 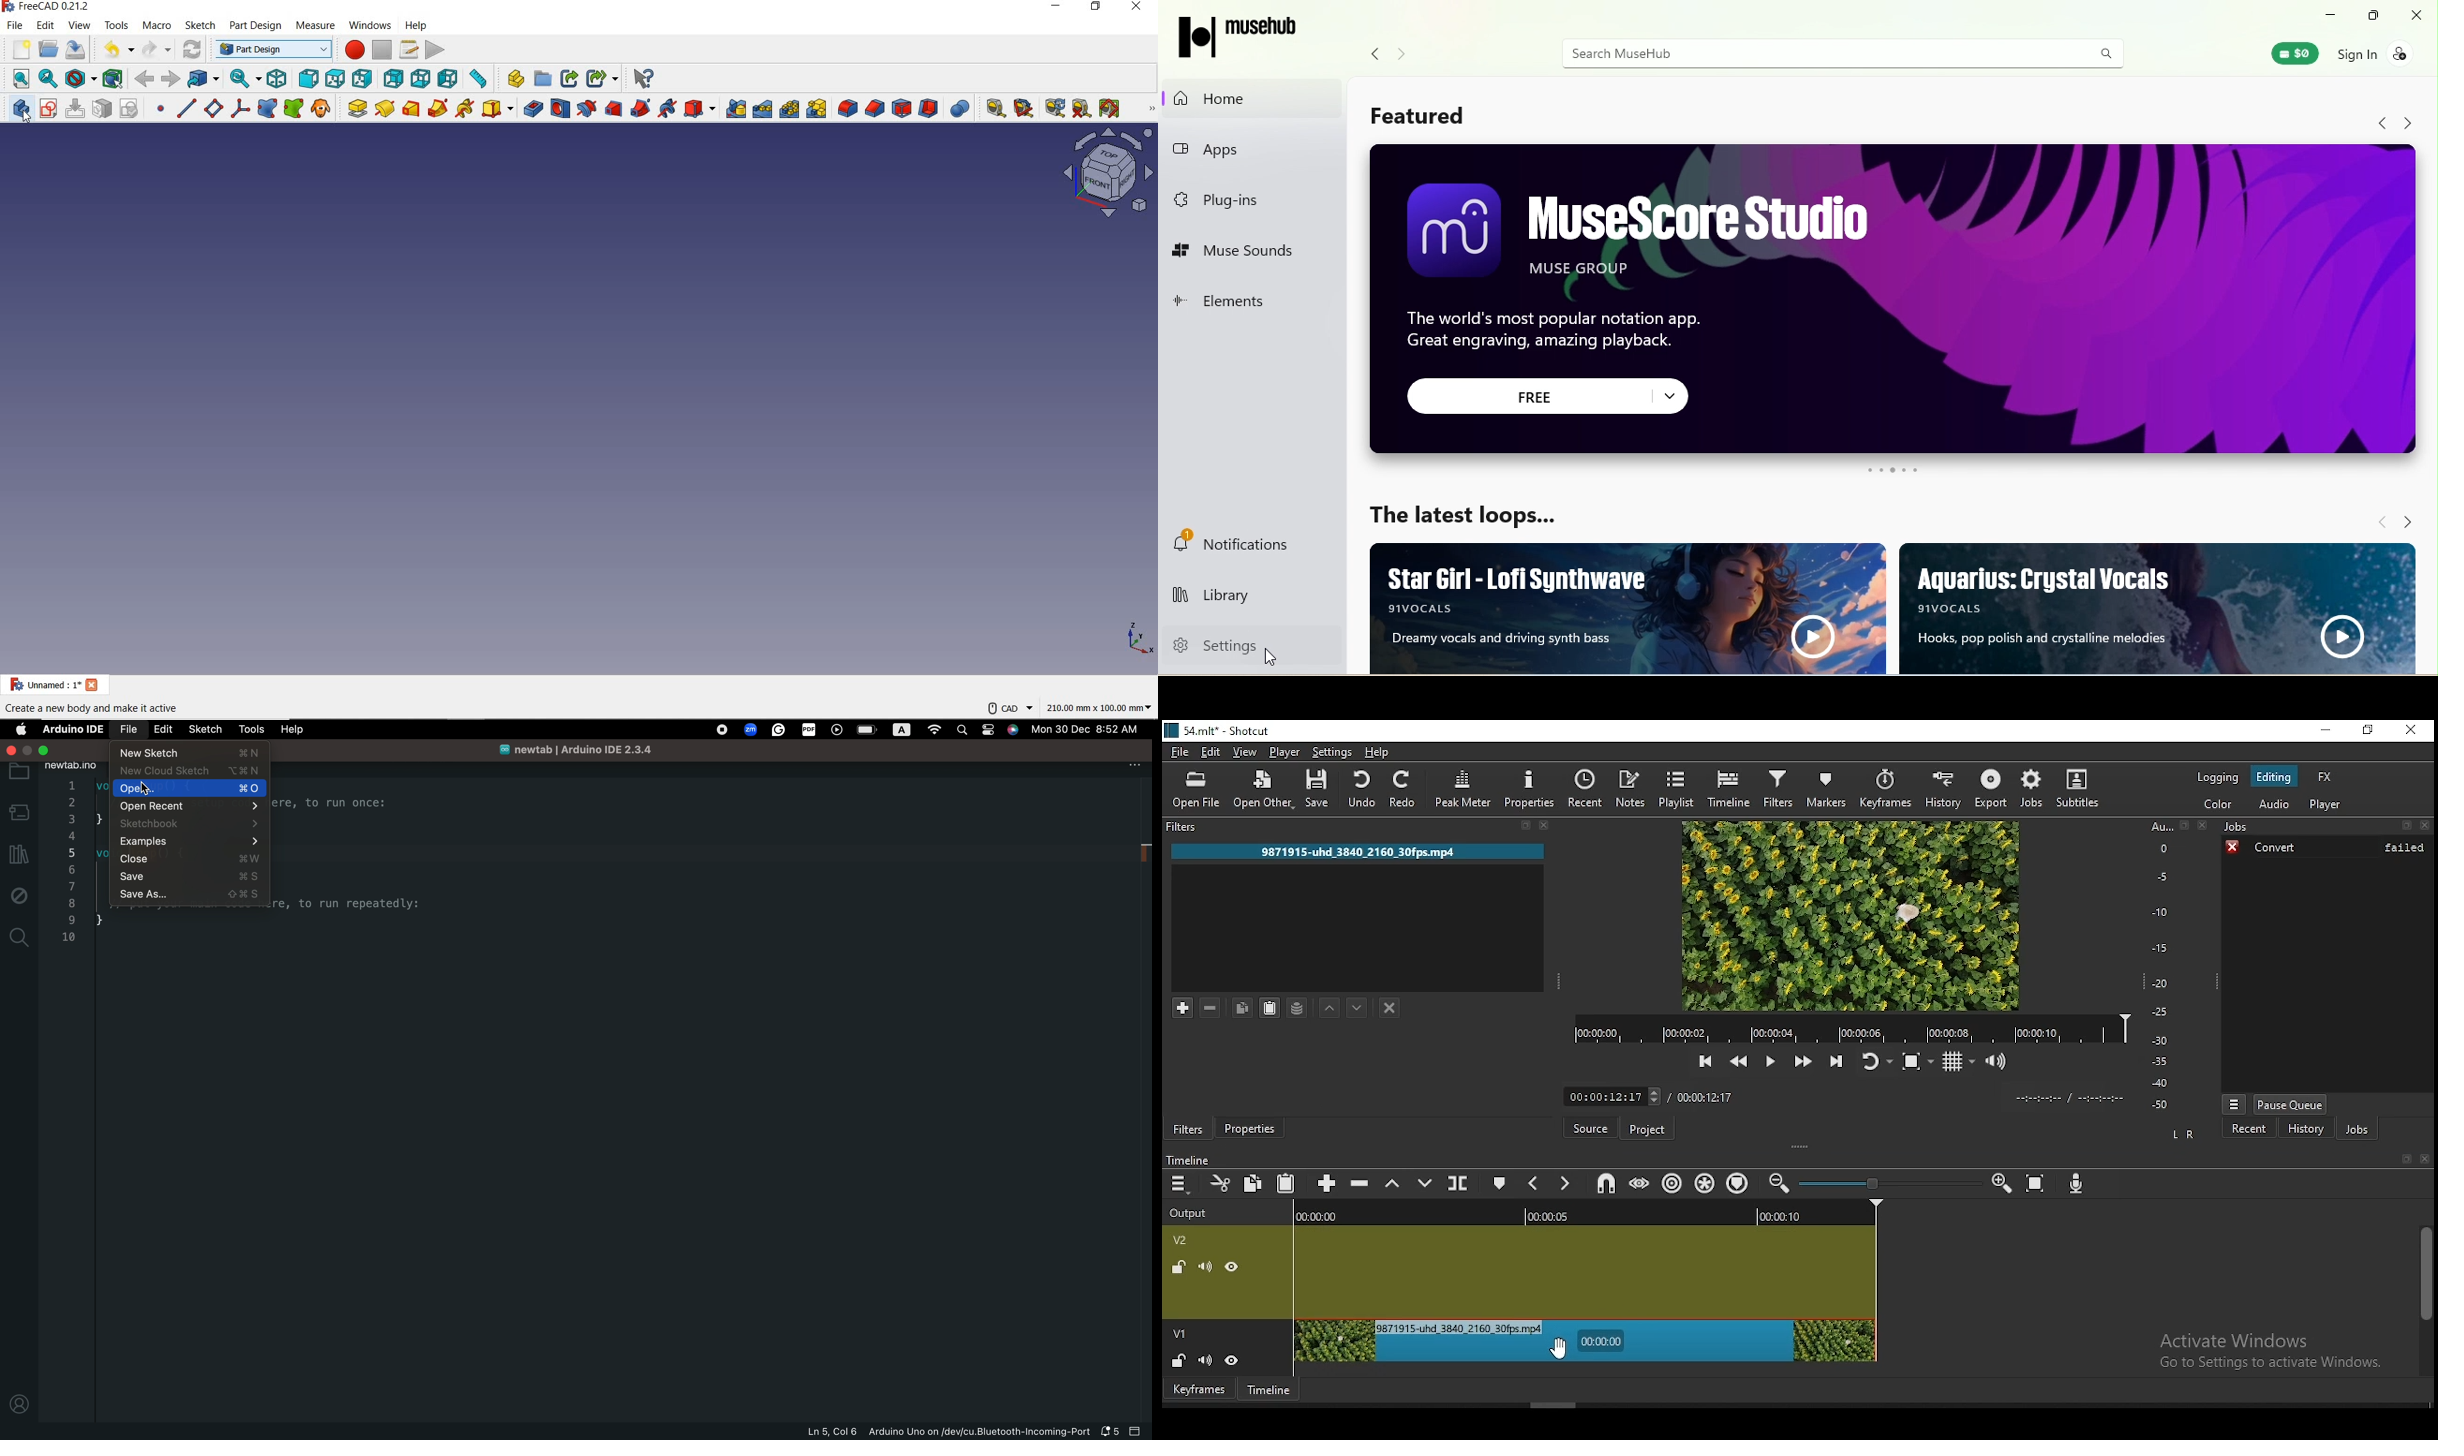 I want to click on MIRRORED, so click(x=736, y=109).